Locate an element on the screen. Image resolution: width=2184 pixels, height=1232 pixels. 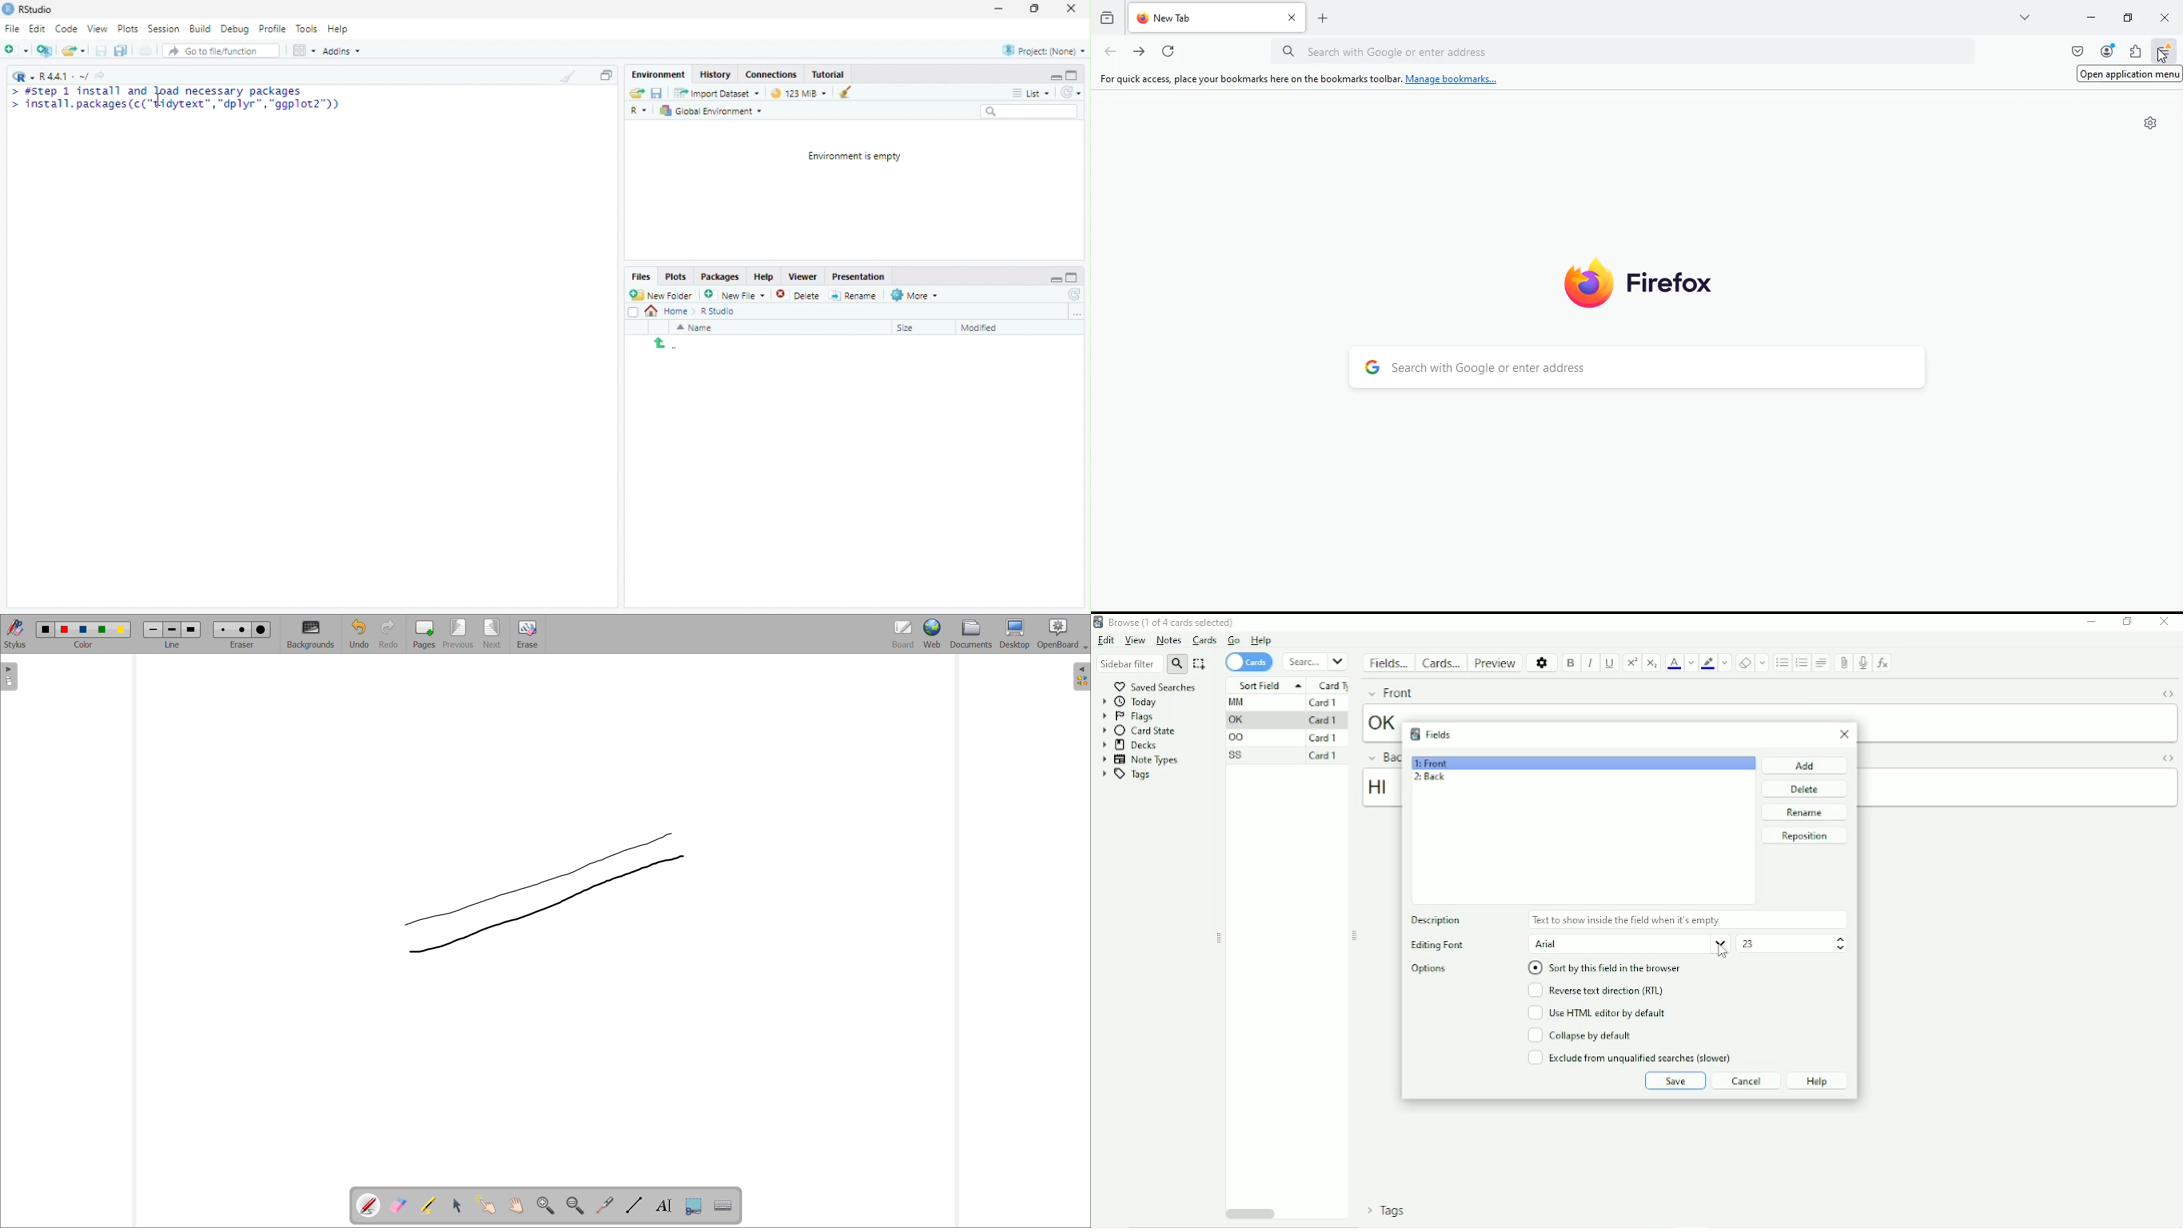
Edit is located at coordinates (1107, 641).